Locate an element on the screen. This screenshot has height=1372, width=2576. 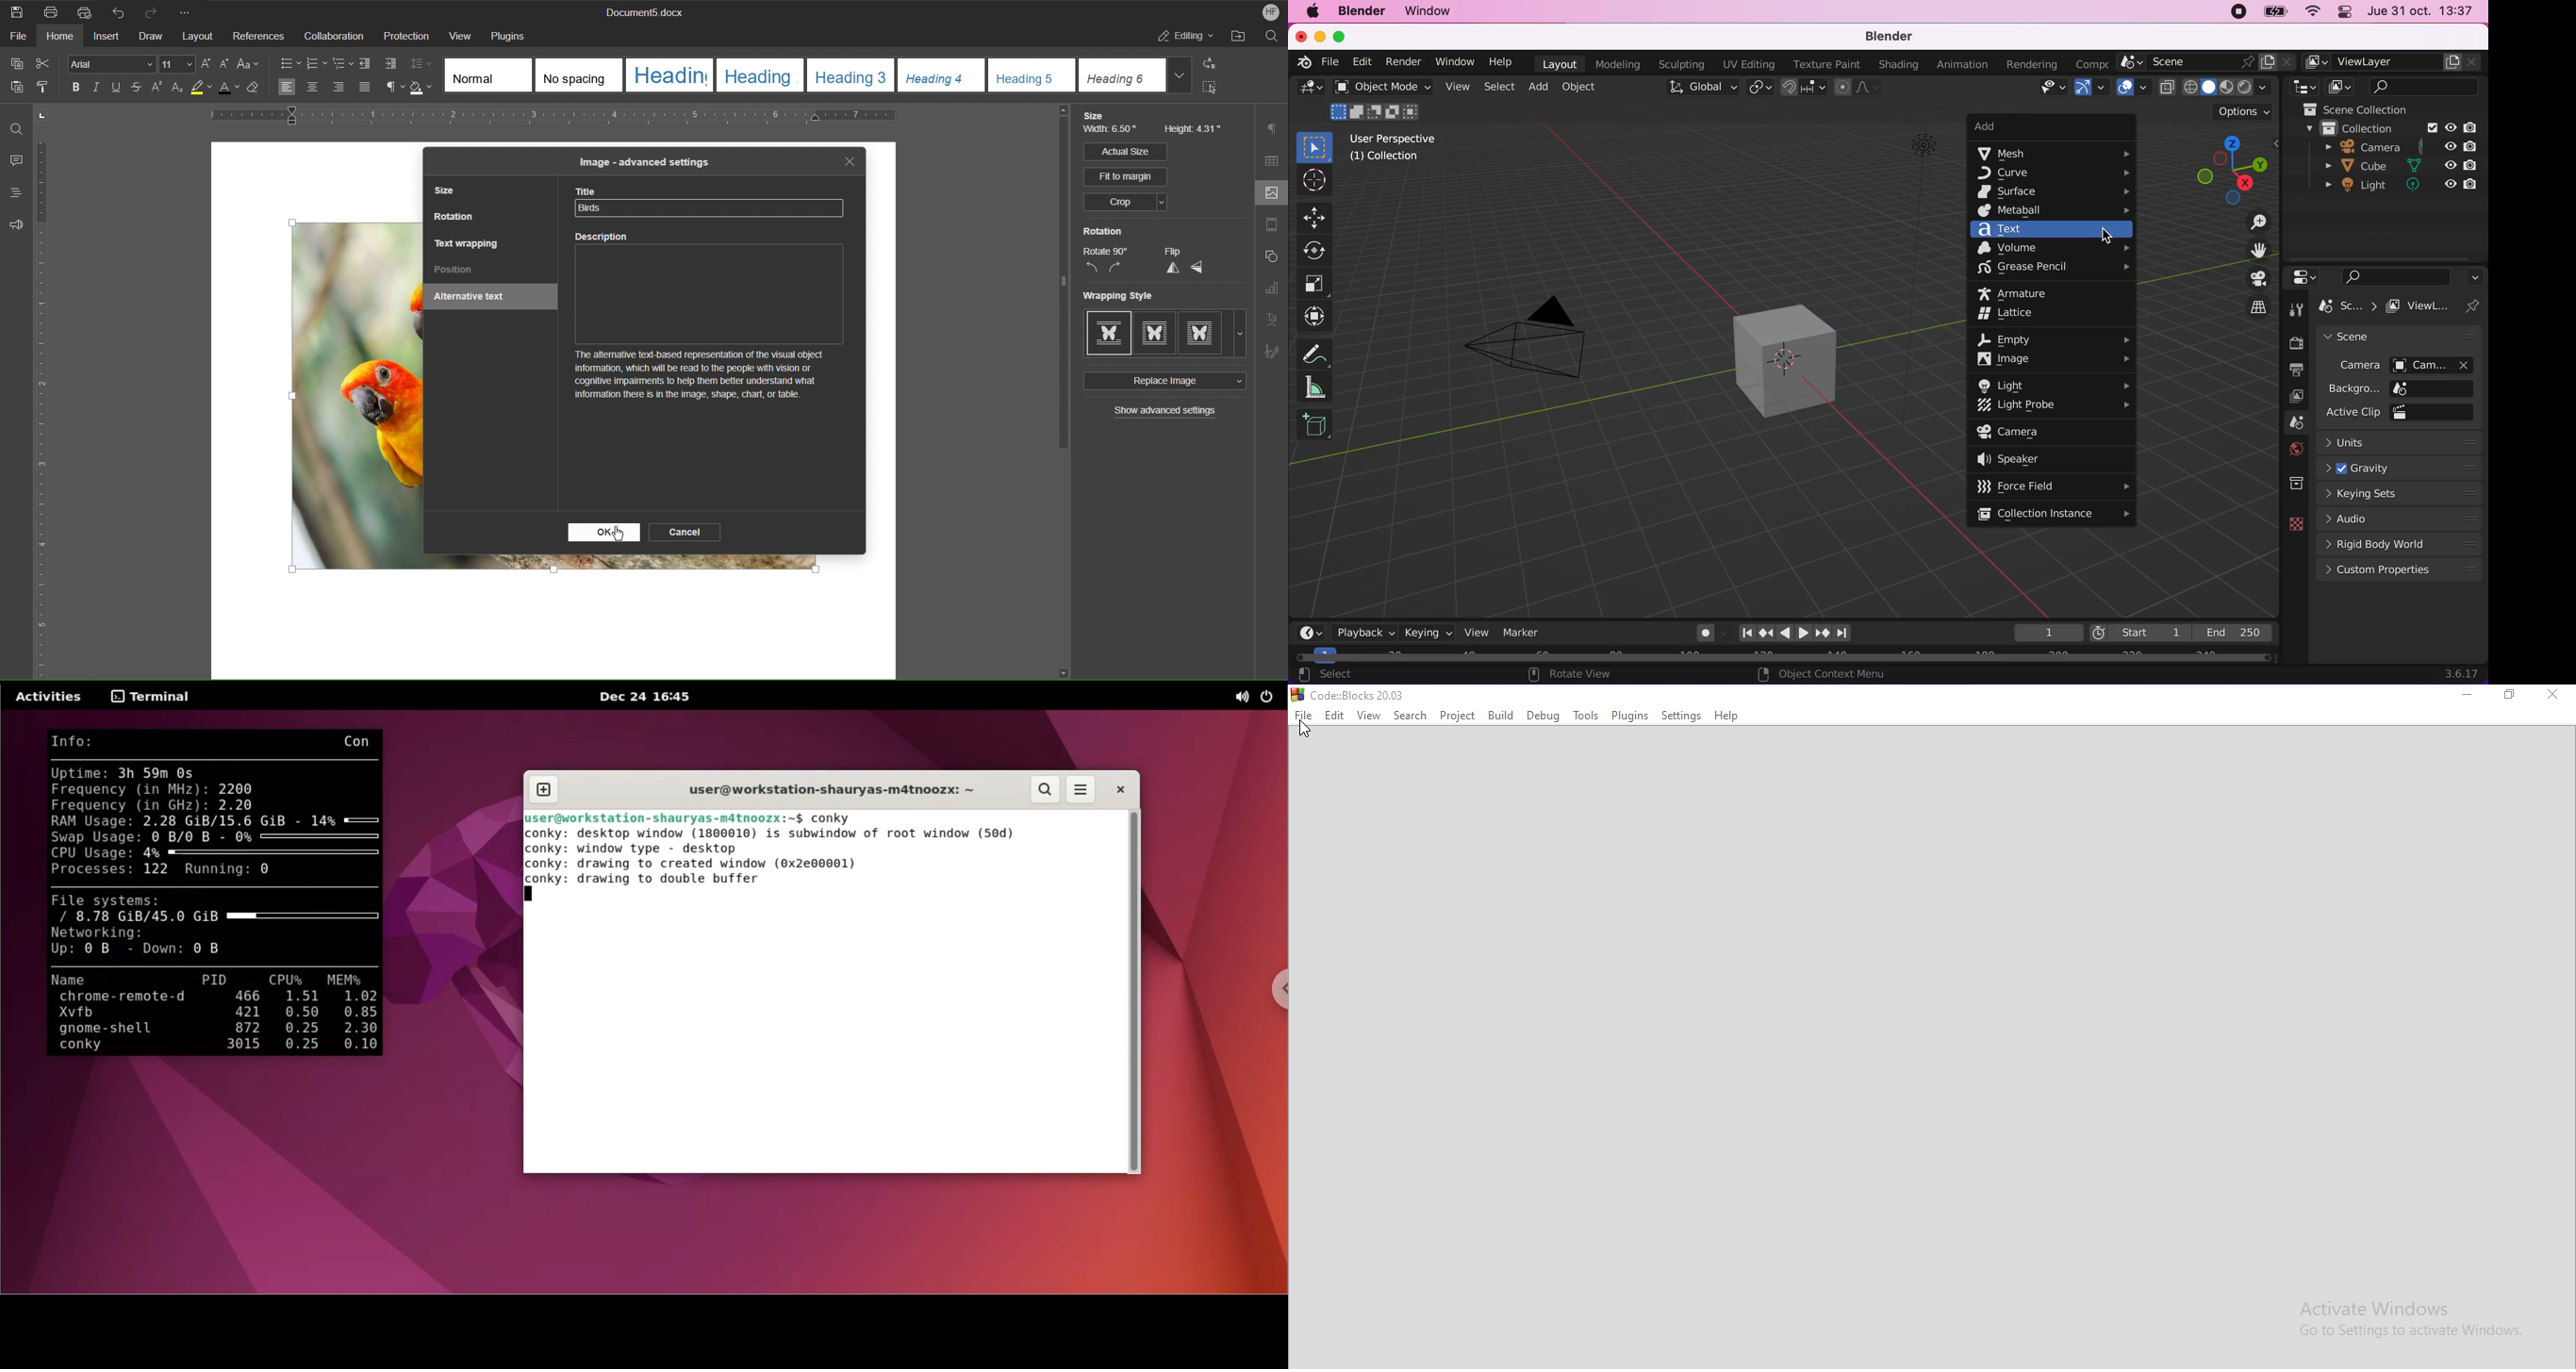
battery is located at coordinates (2273, 11).